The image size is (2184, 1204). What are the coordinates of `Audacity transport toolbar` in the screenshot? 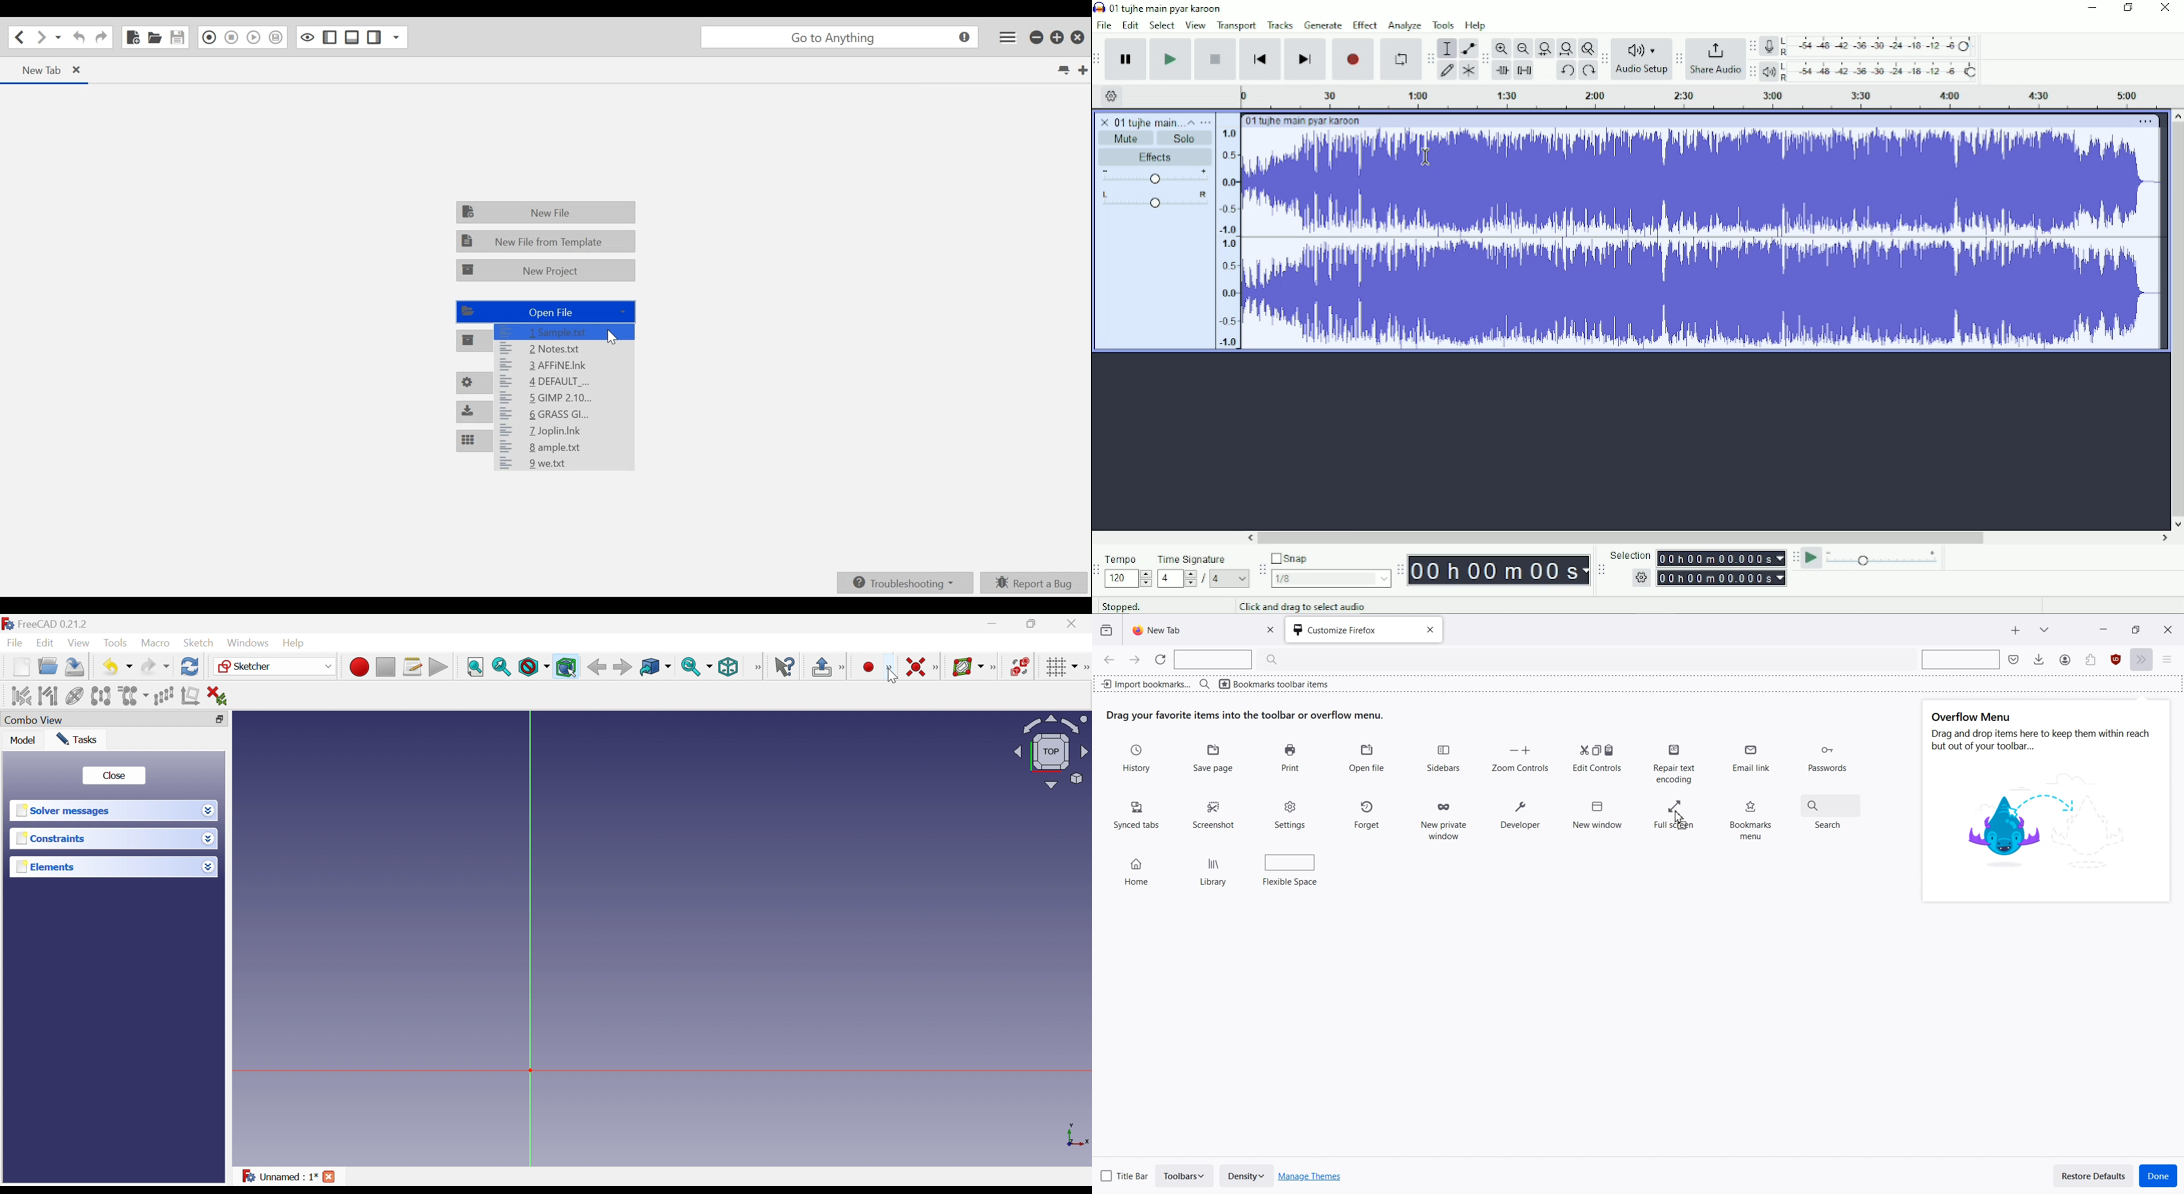 It's located at (1099, 58).